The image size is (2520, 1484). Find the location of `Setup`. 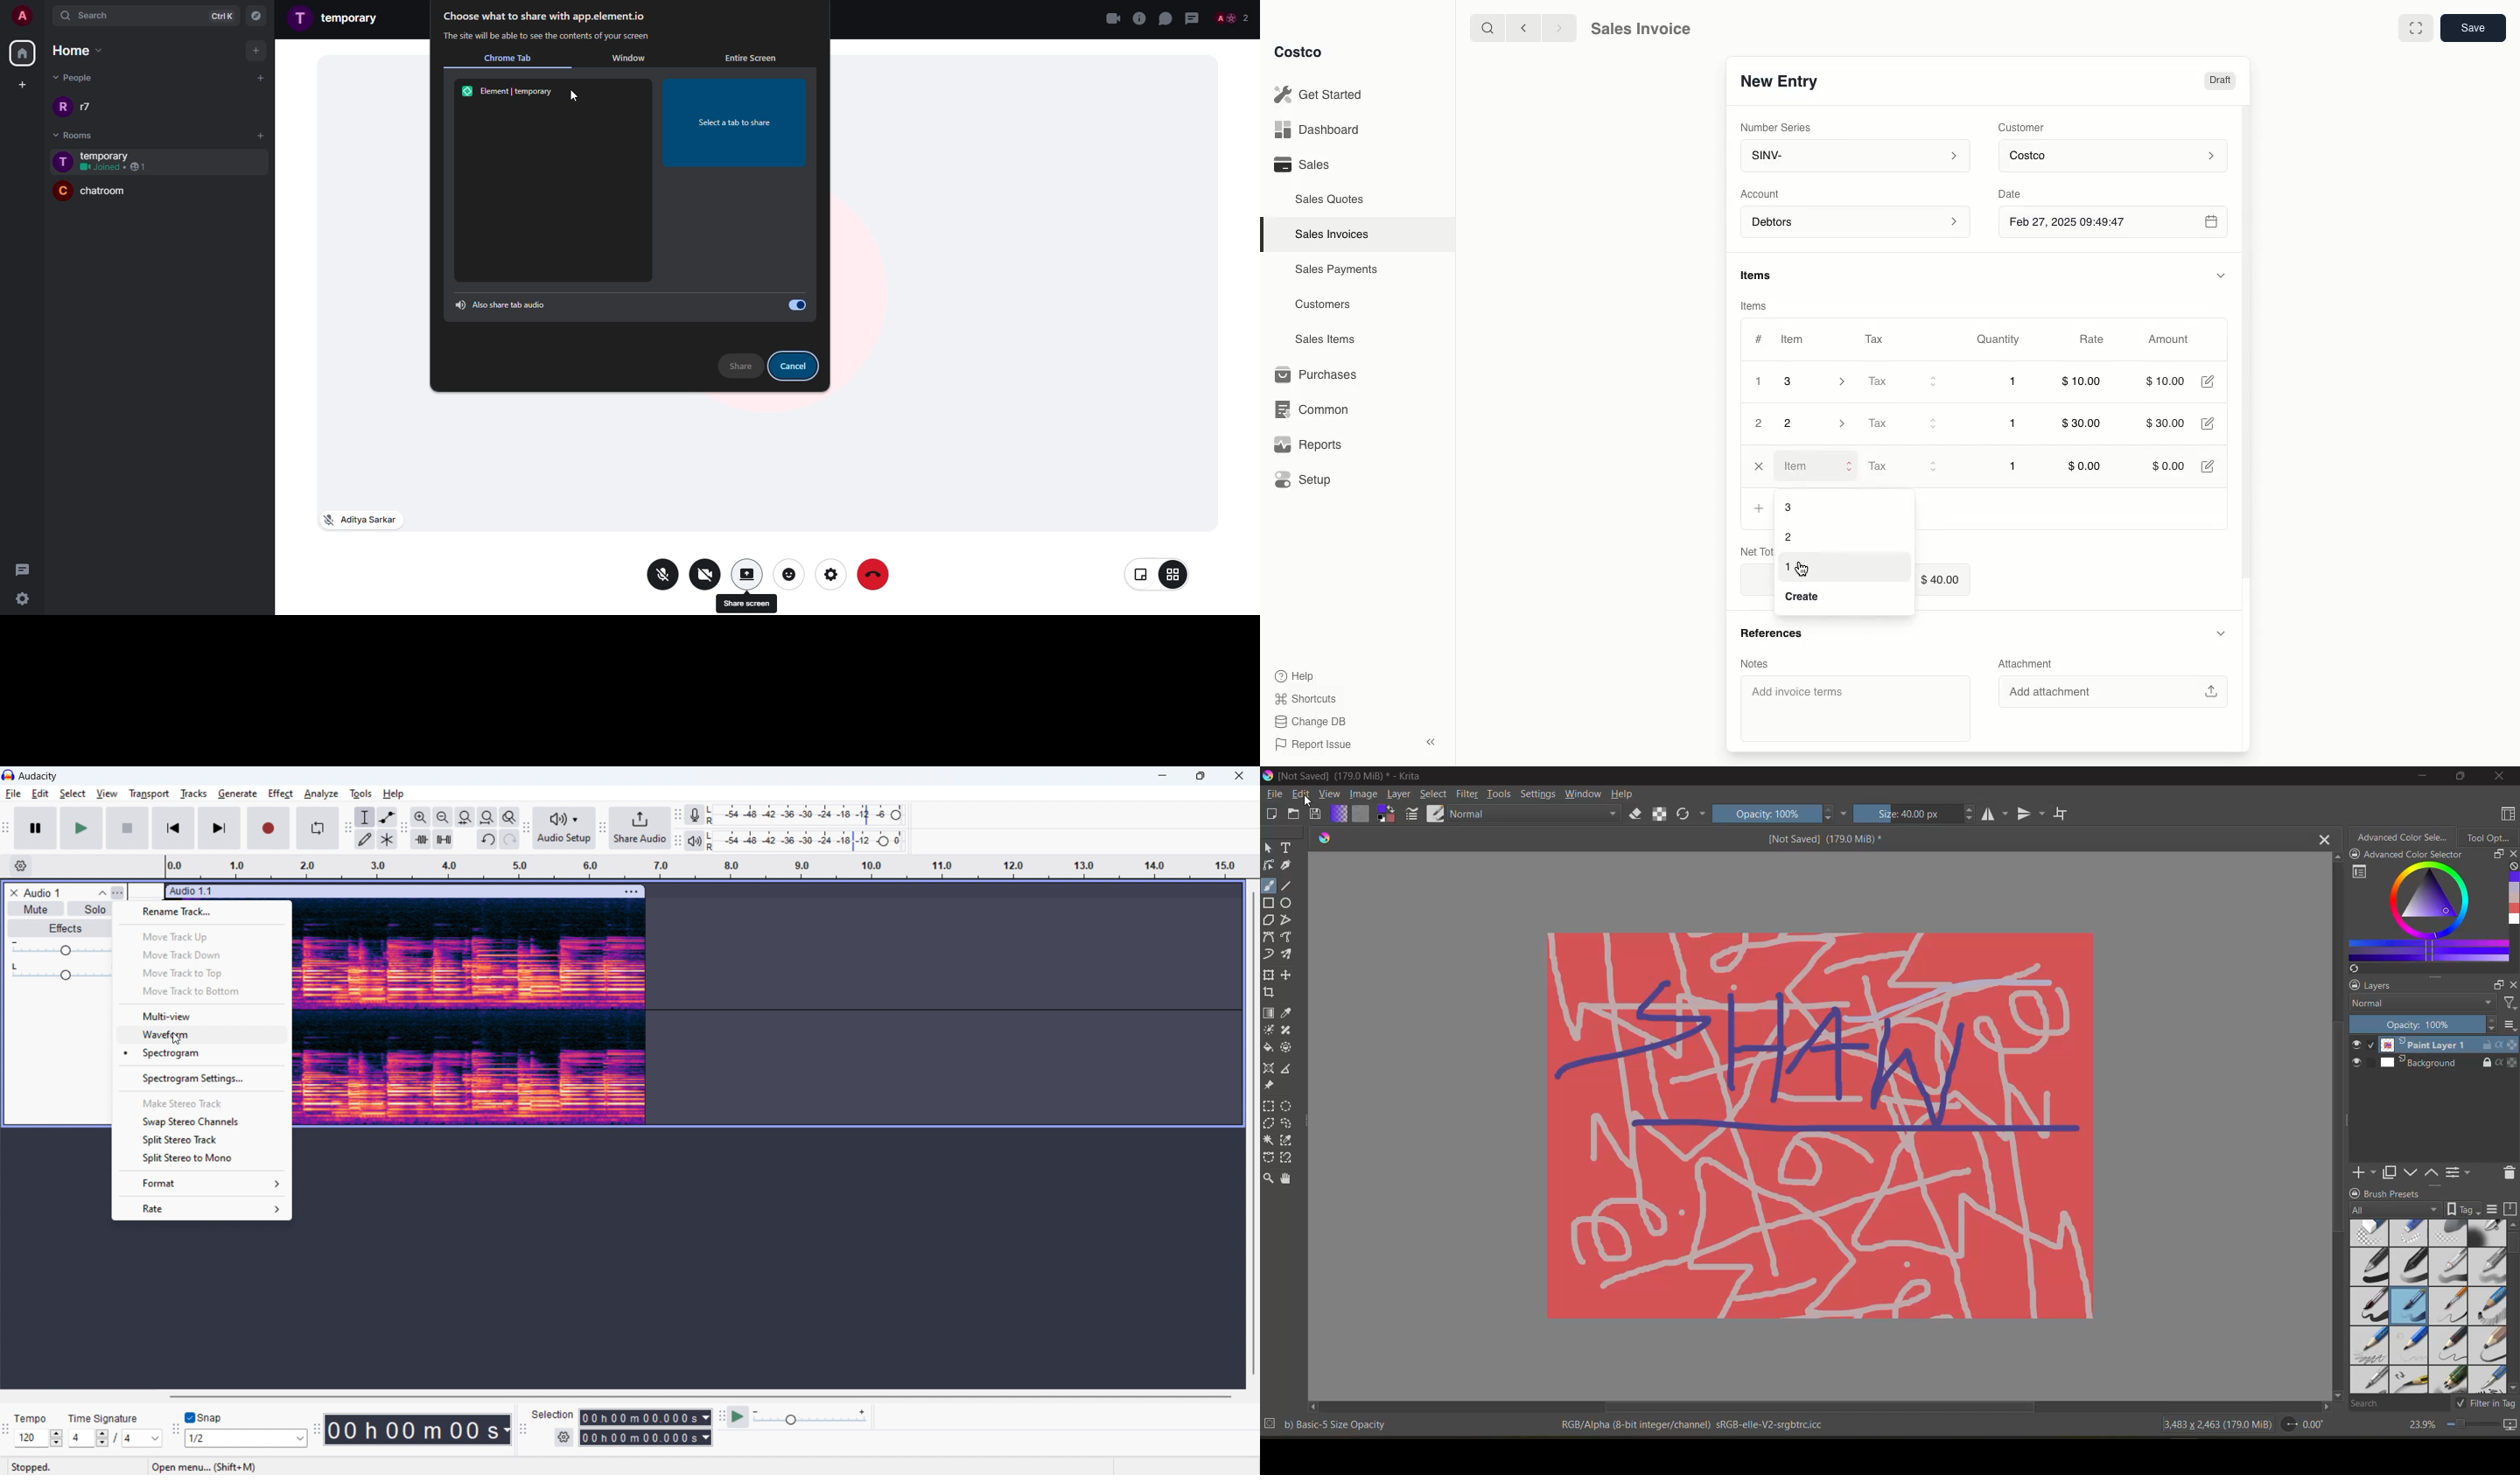

Setup is located at coordinates (1305, 481).